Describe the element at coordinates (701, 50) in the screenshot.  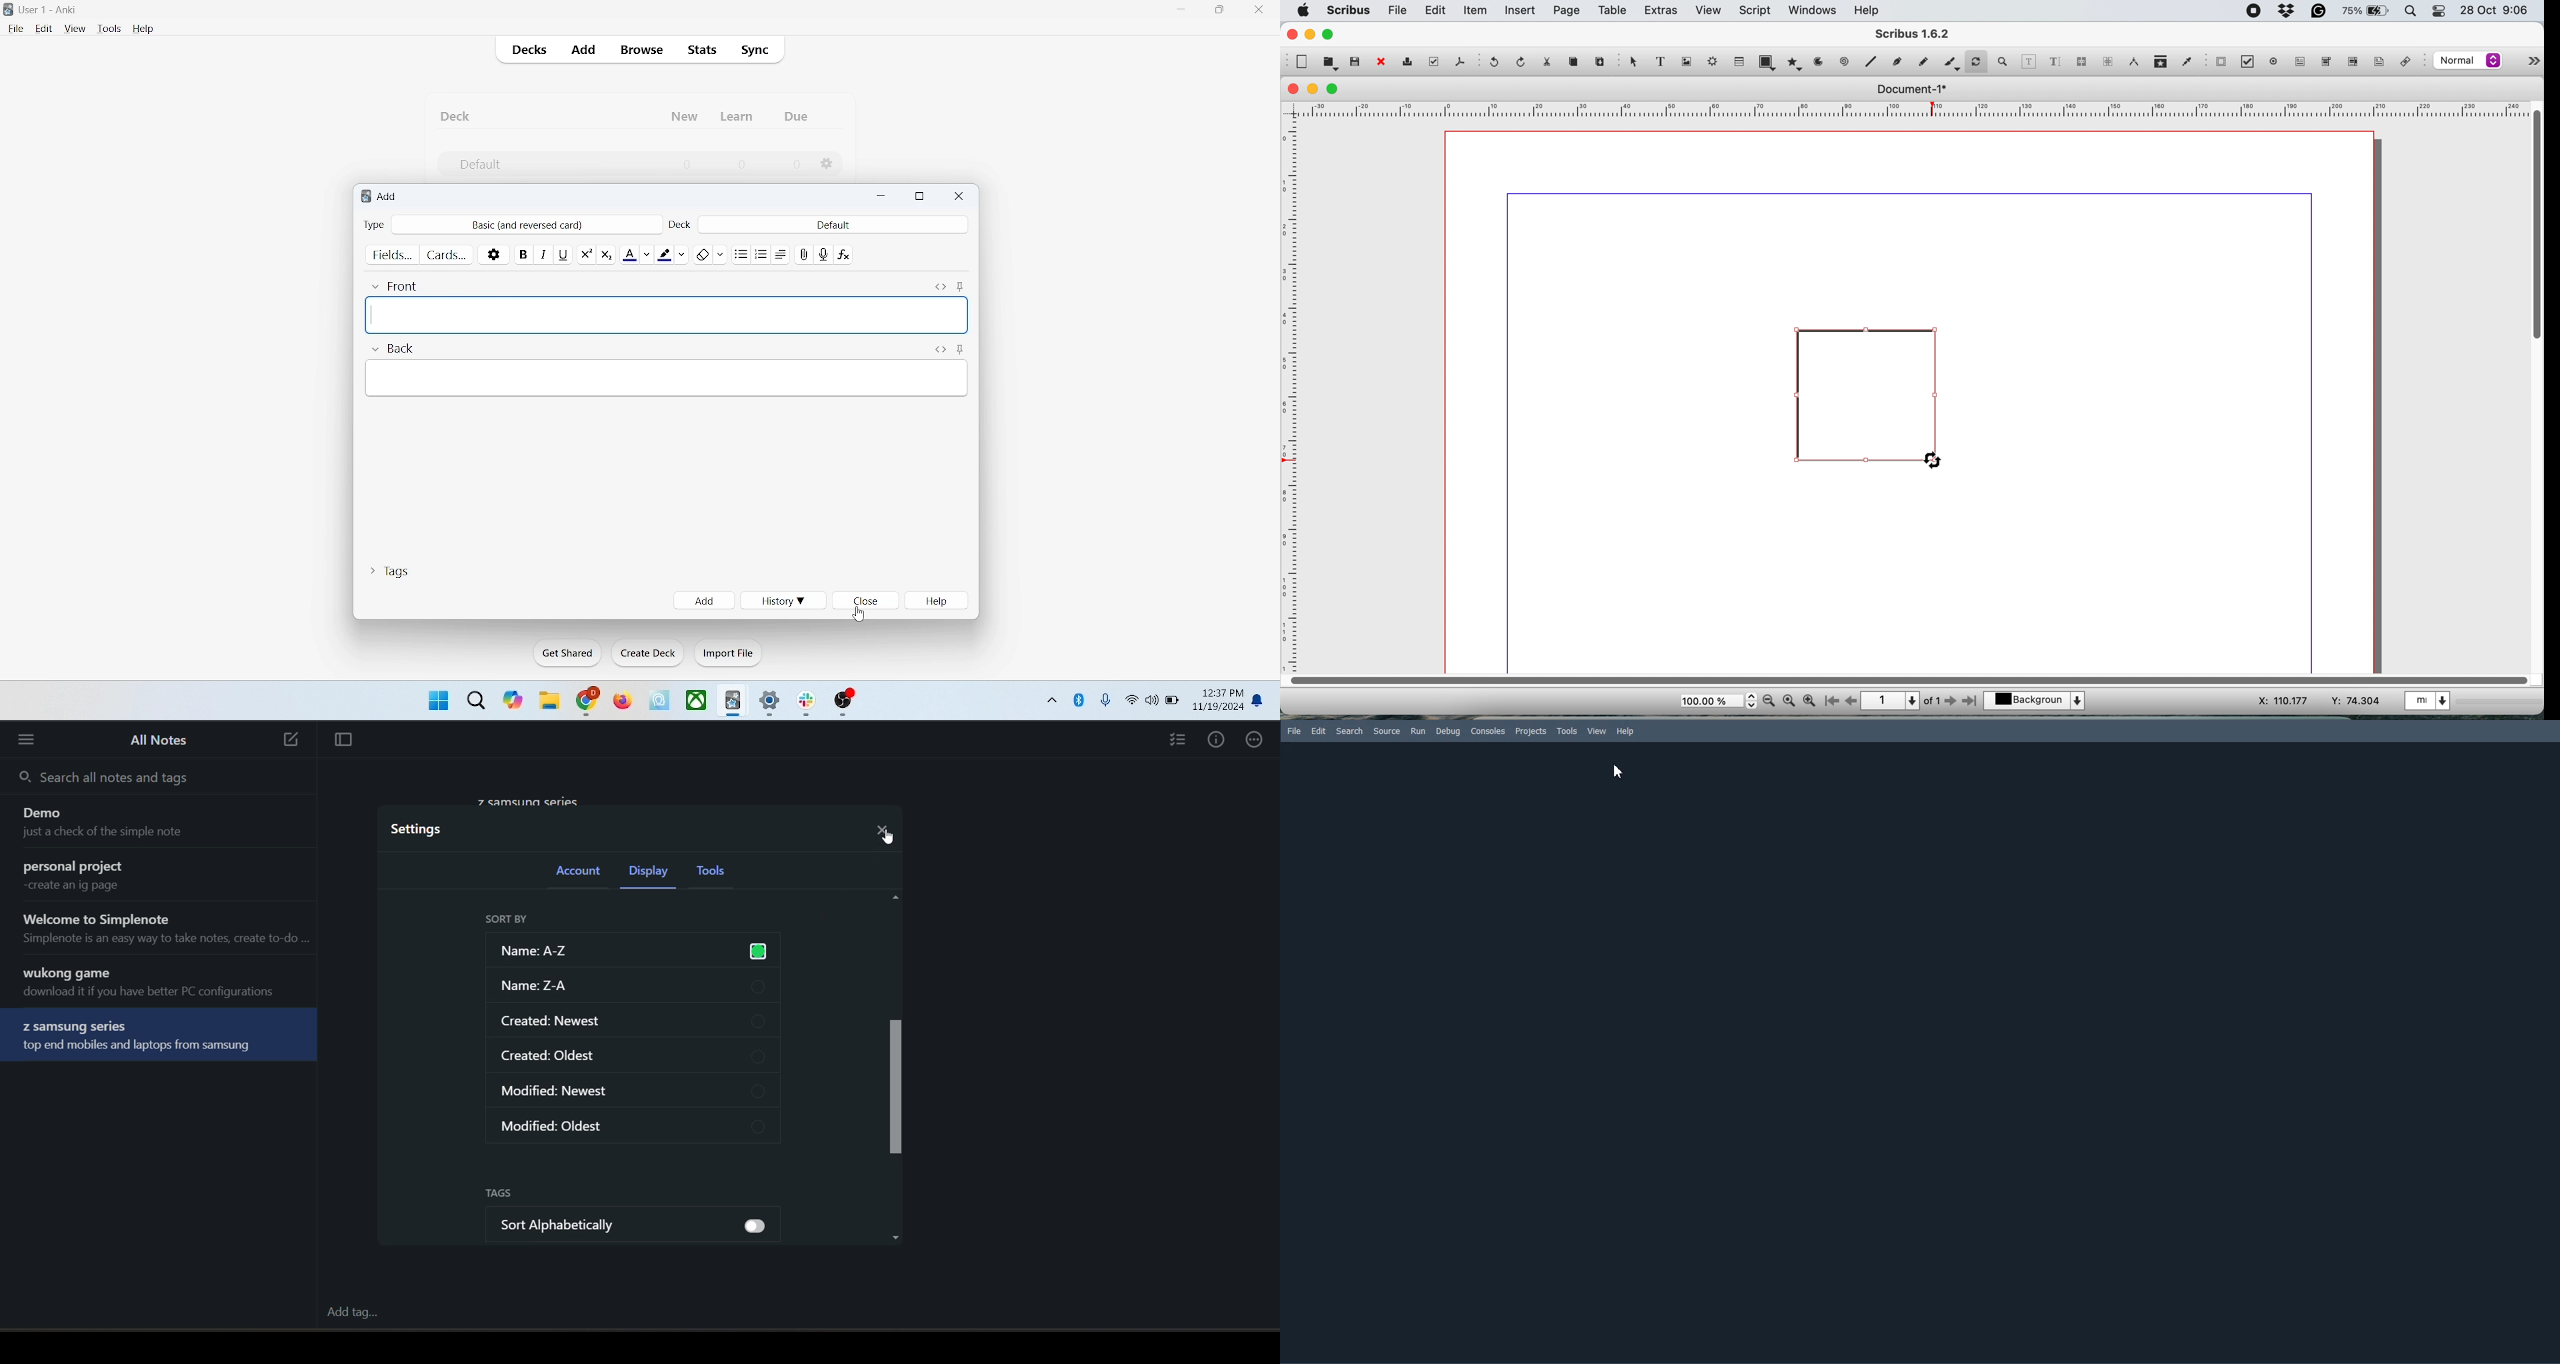
I see `stats` at that location.